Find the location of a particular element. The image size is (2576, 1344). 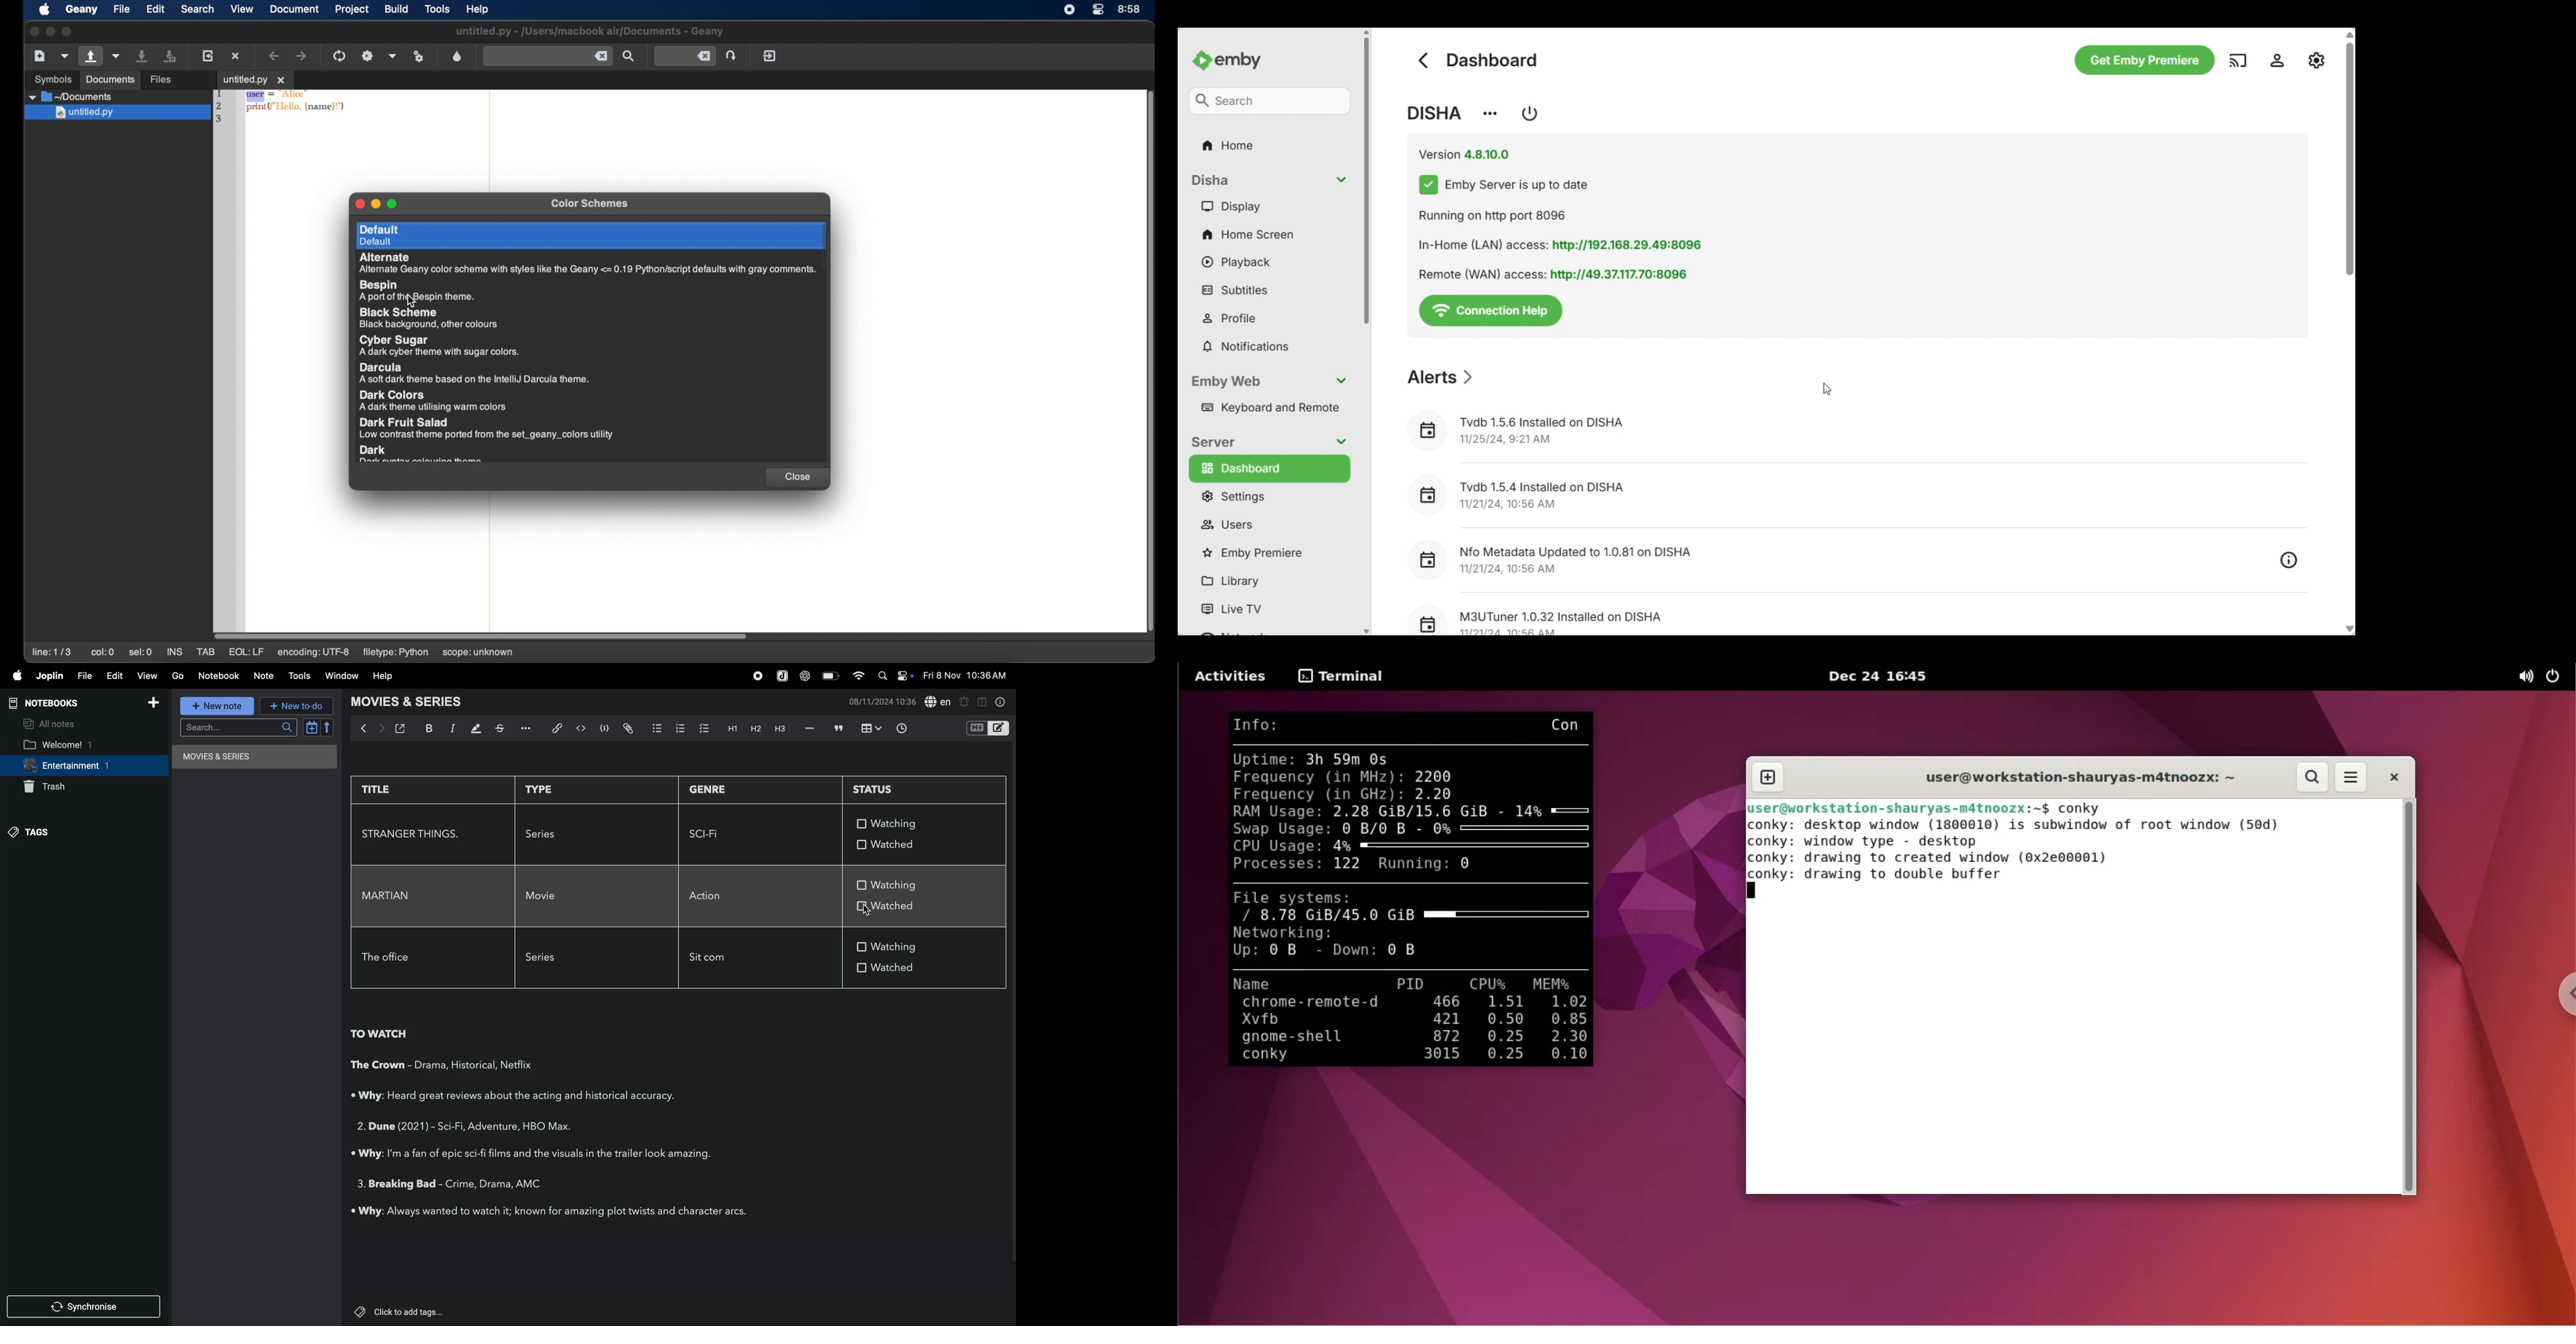

heading 1 is located at coordinates (730, 728).